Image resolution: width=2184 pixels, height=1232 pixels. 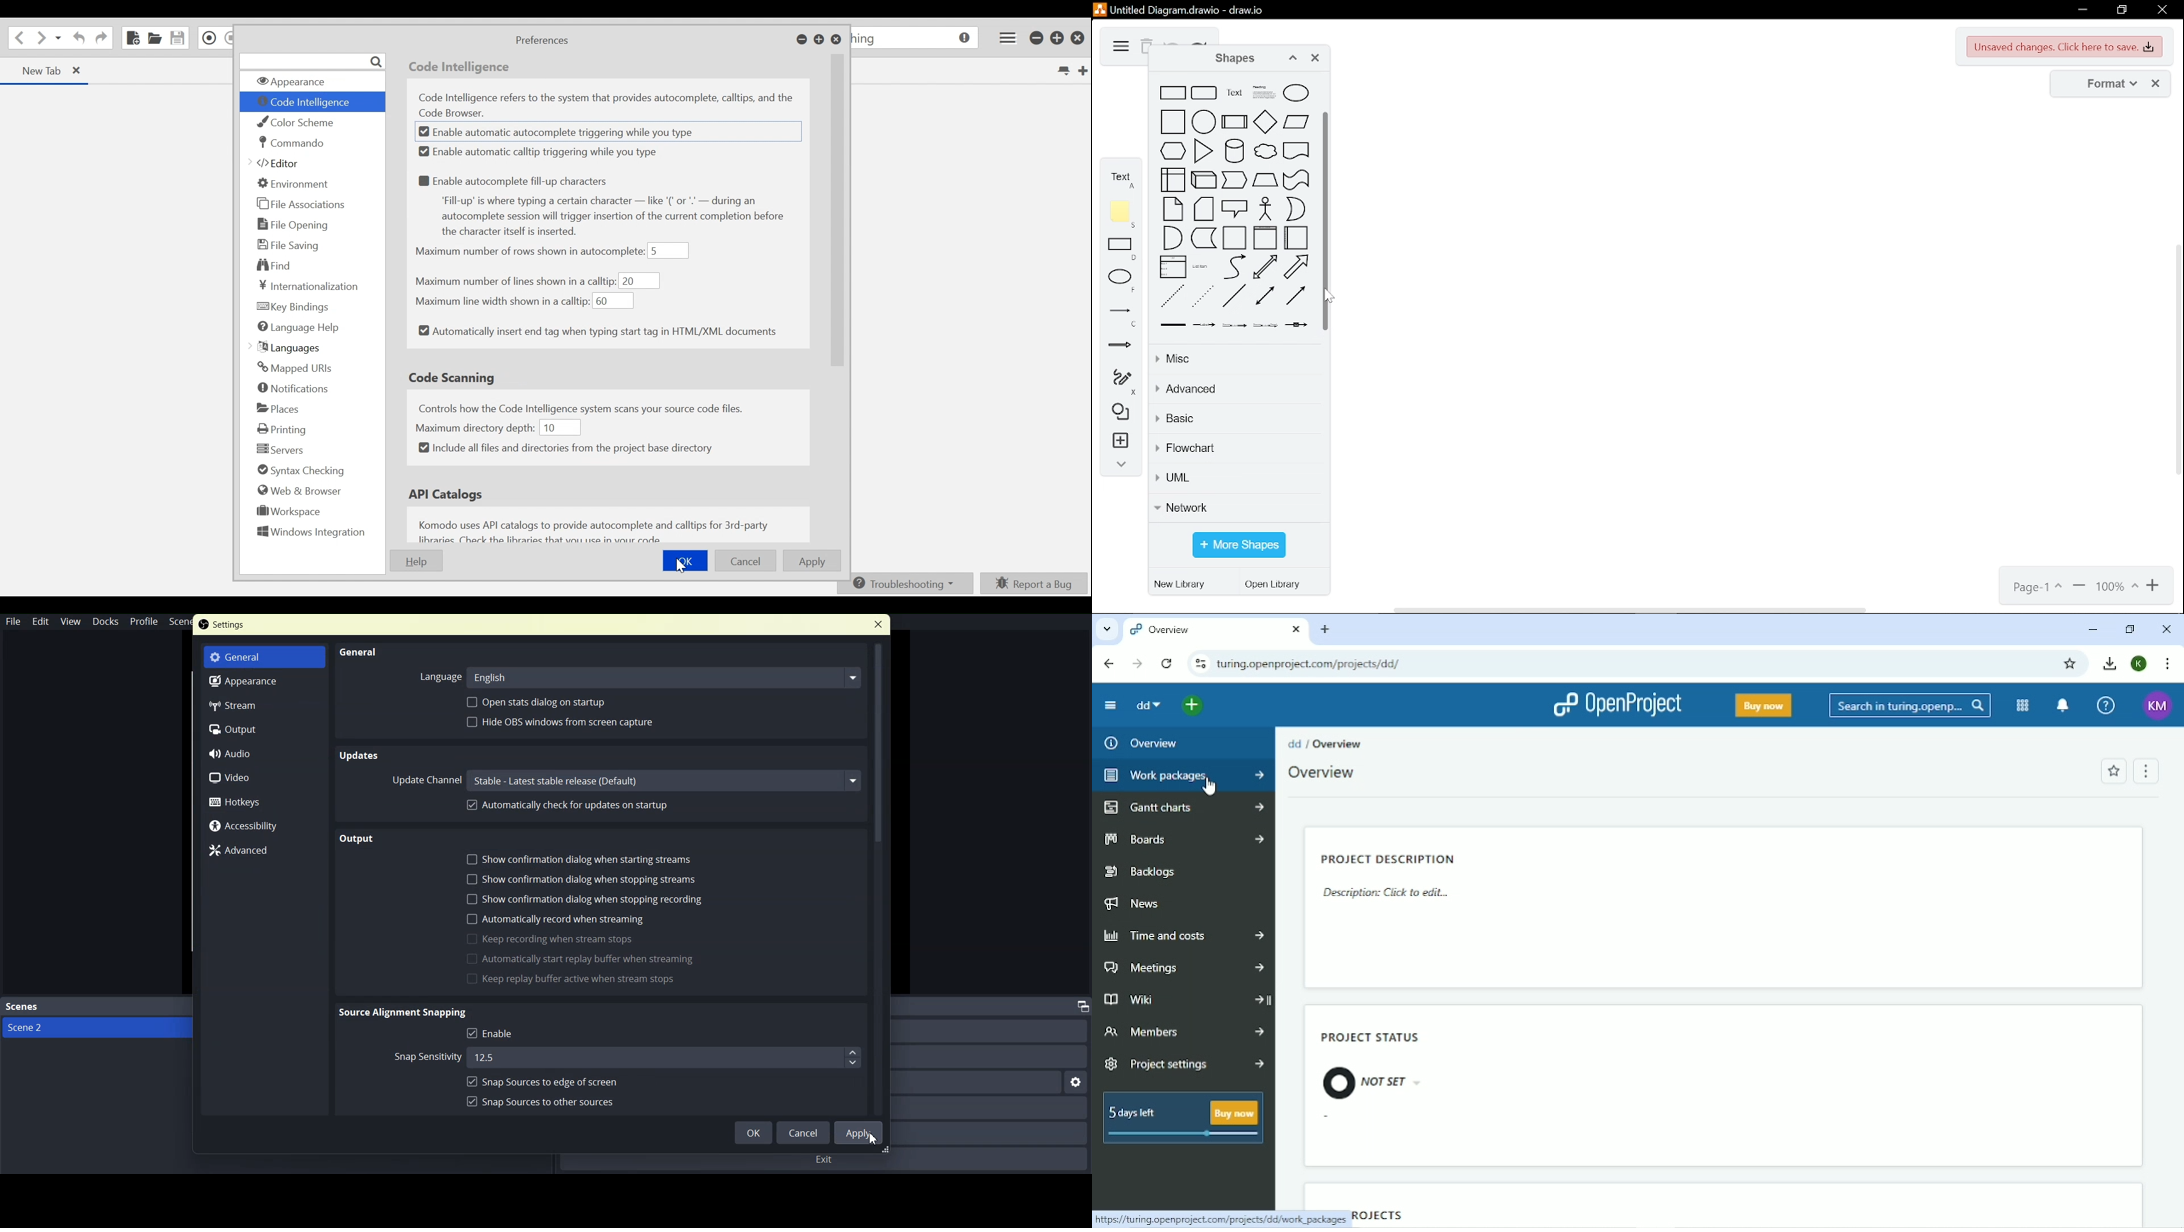 I want to click on Commando, so click(x=292, y=143).